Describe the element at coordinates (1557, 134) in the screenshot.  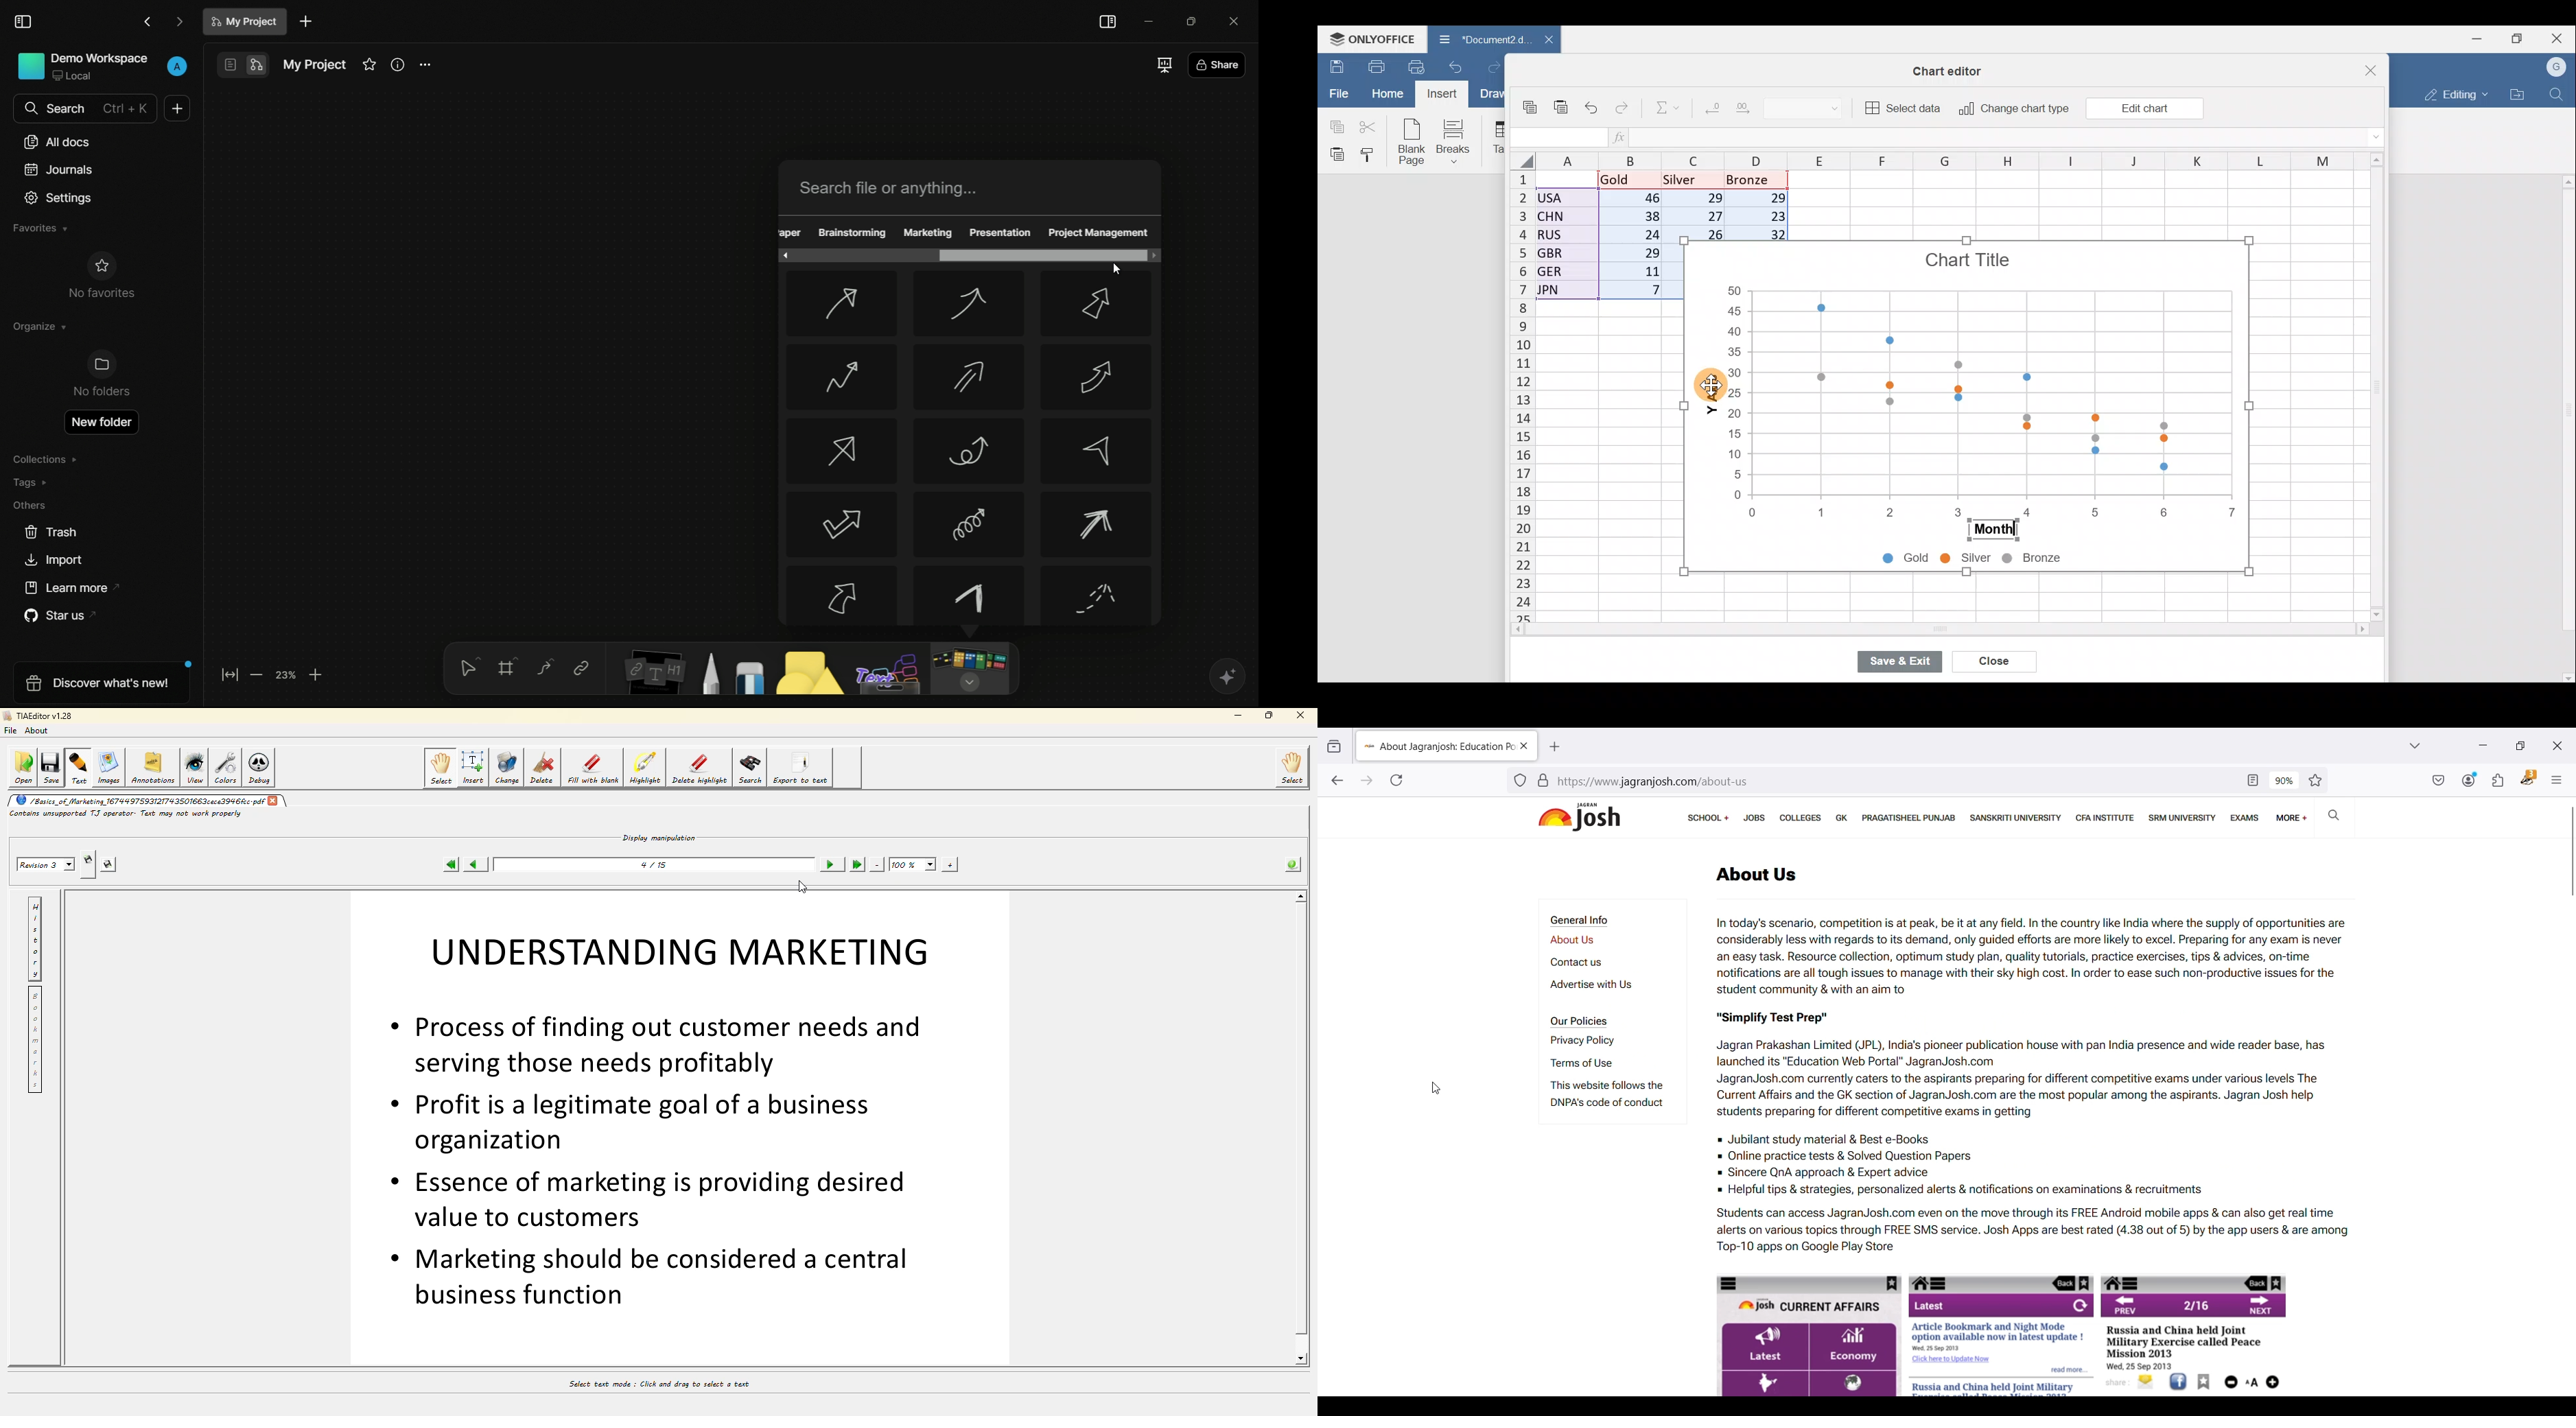
I see `Cell name` at that location.